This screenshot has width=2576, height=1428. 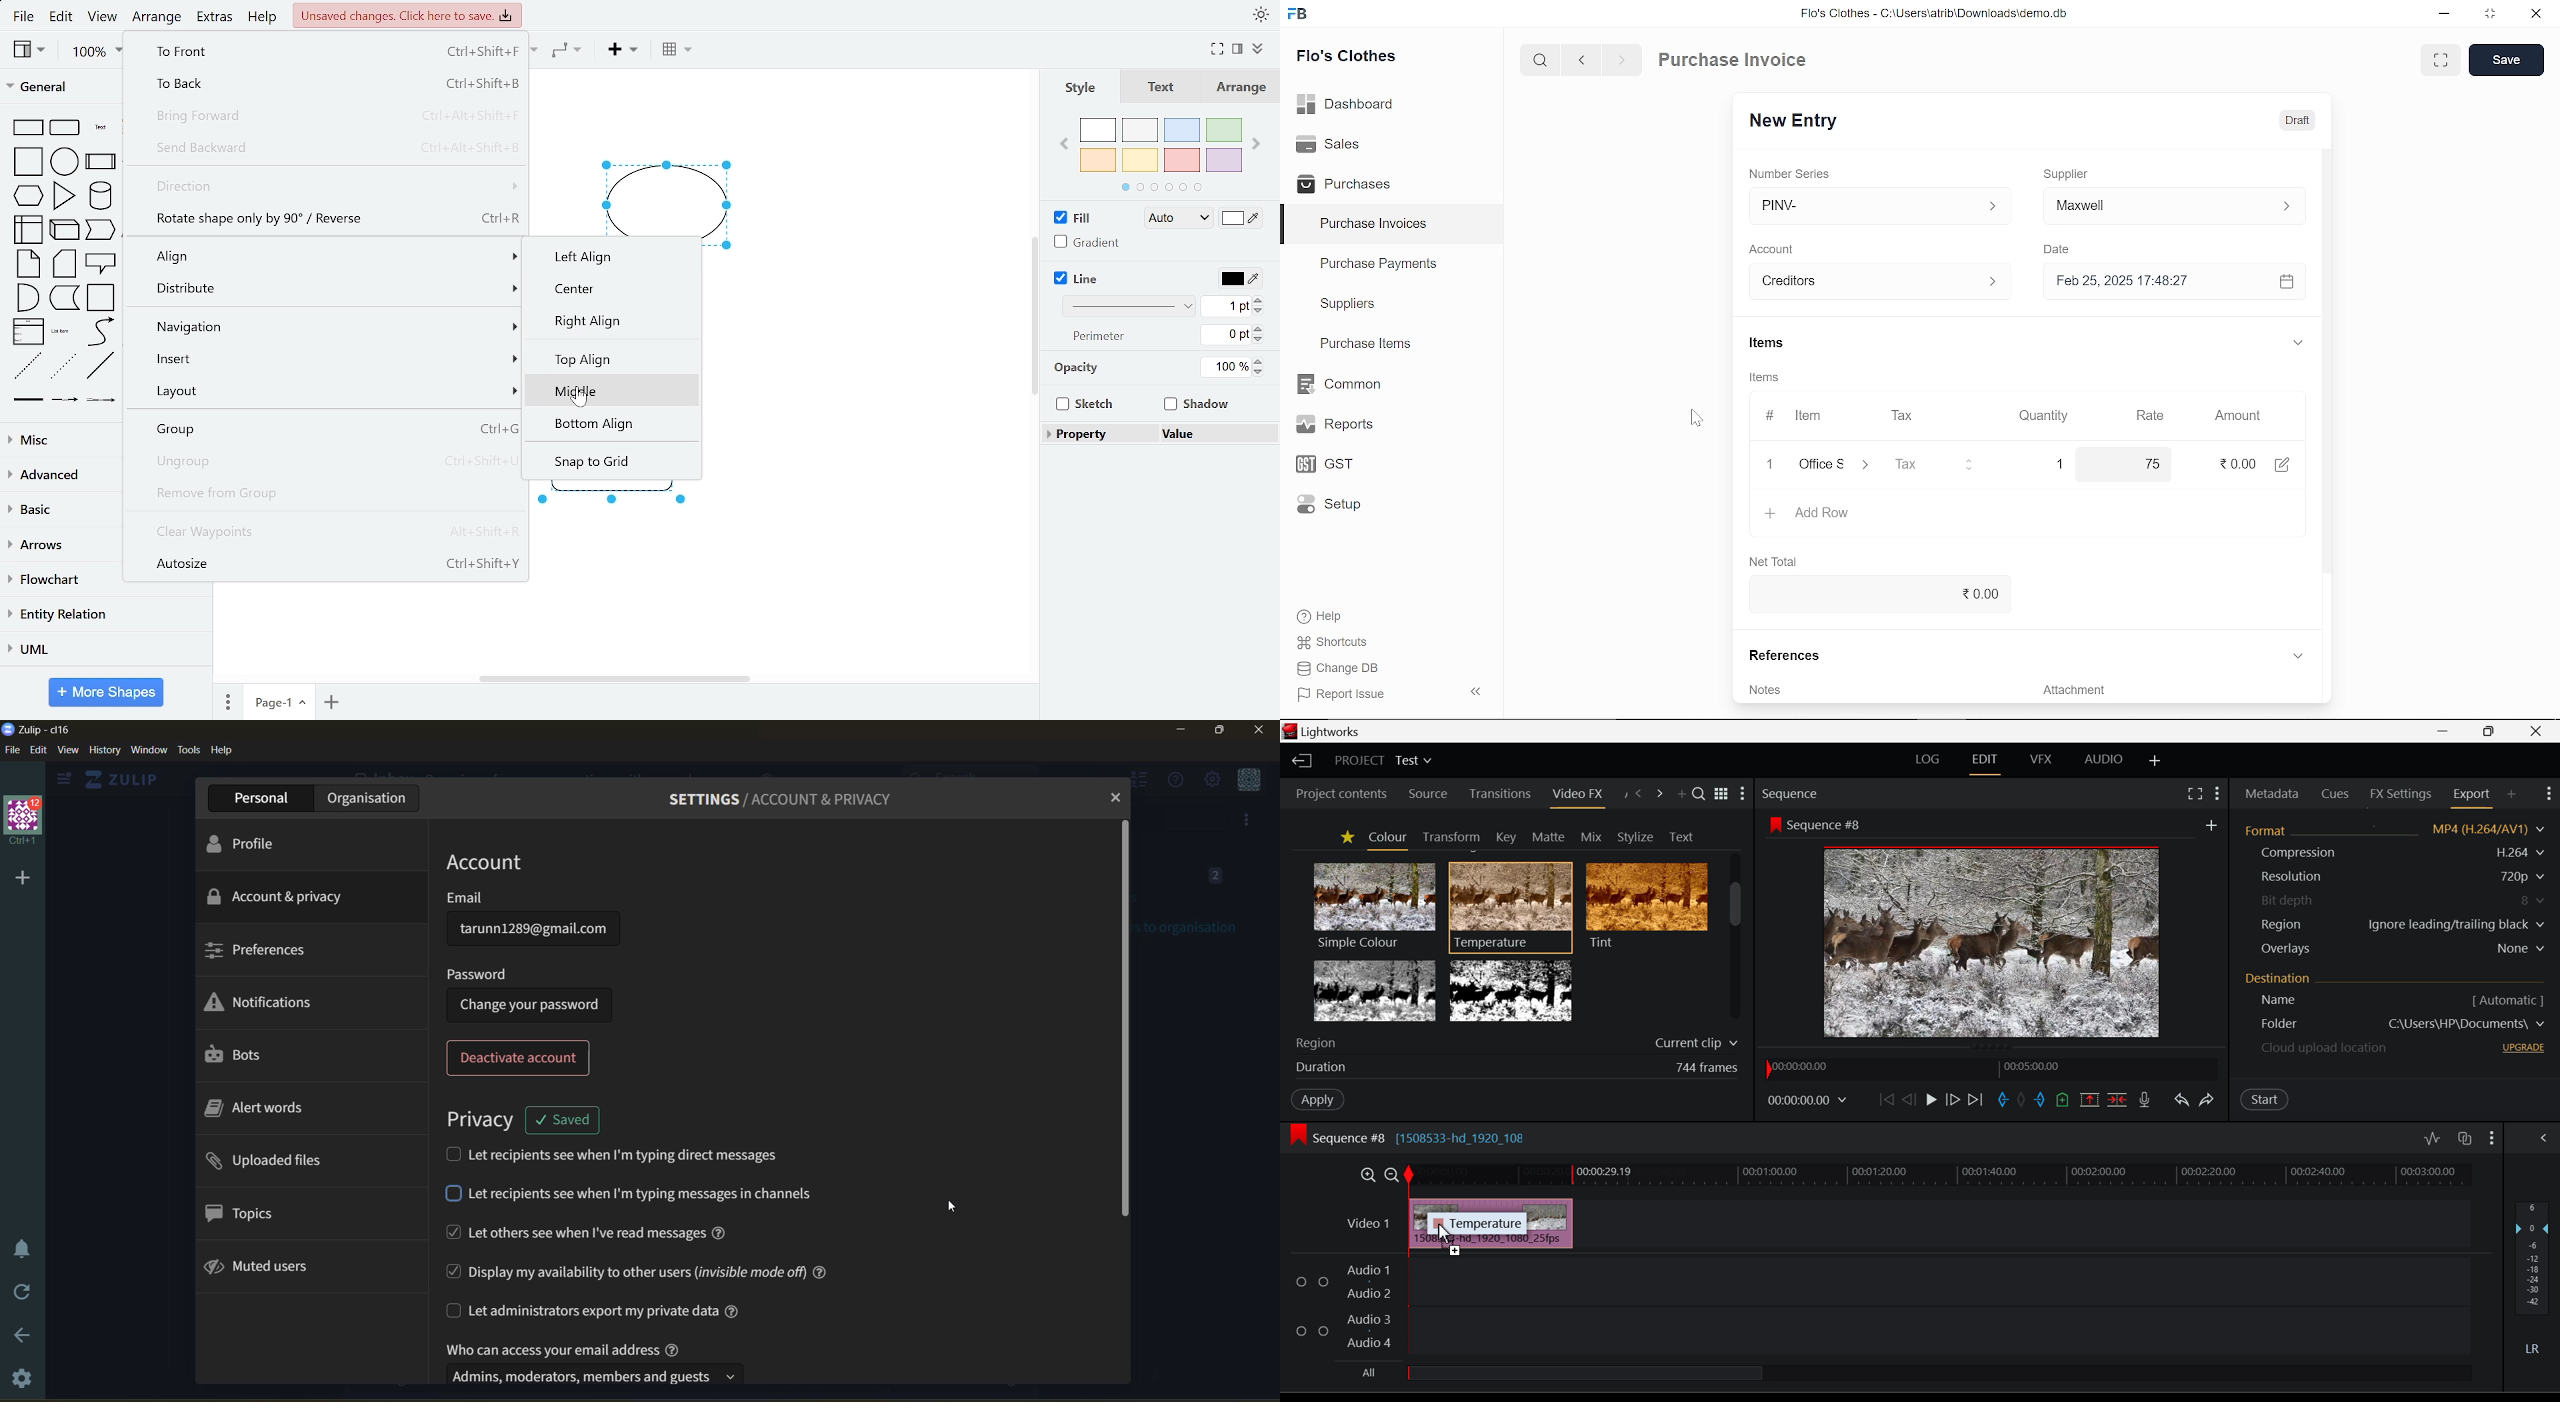 What do you see at coordinates (328, 257) in the screenshot?
I see `align` at bounding box center [328, 257].